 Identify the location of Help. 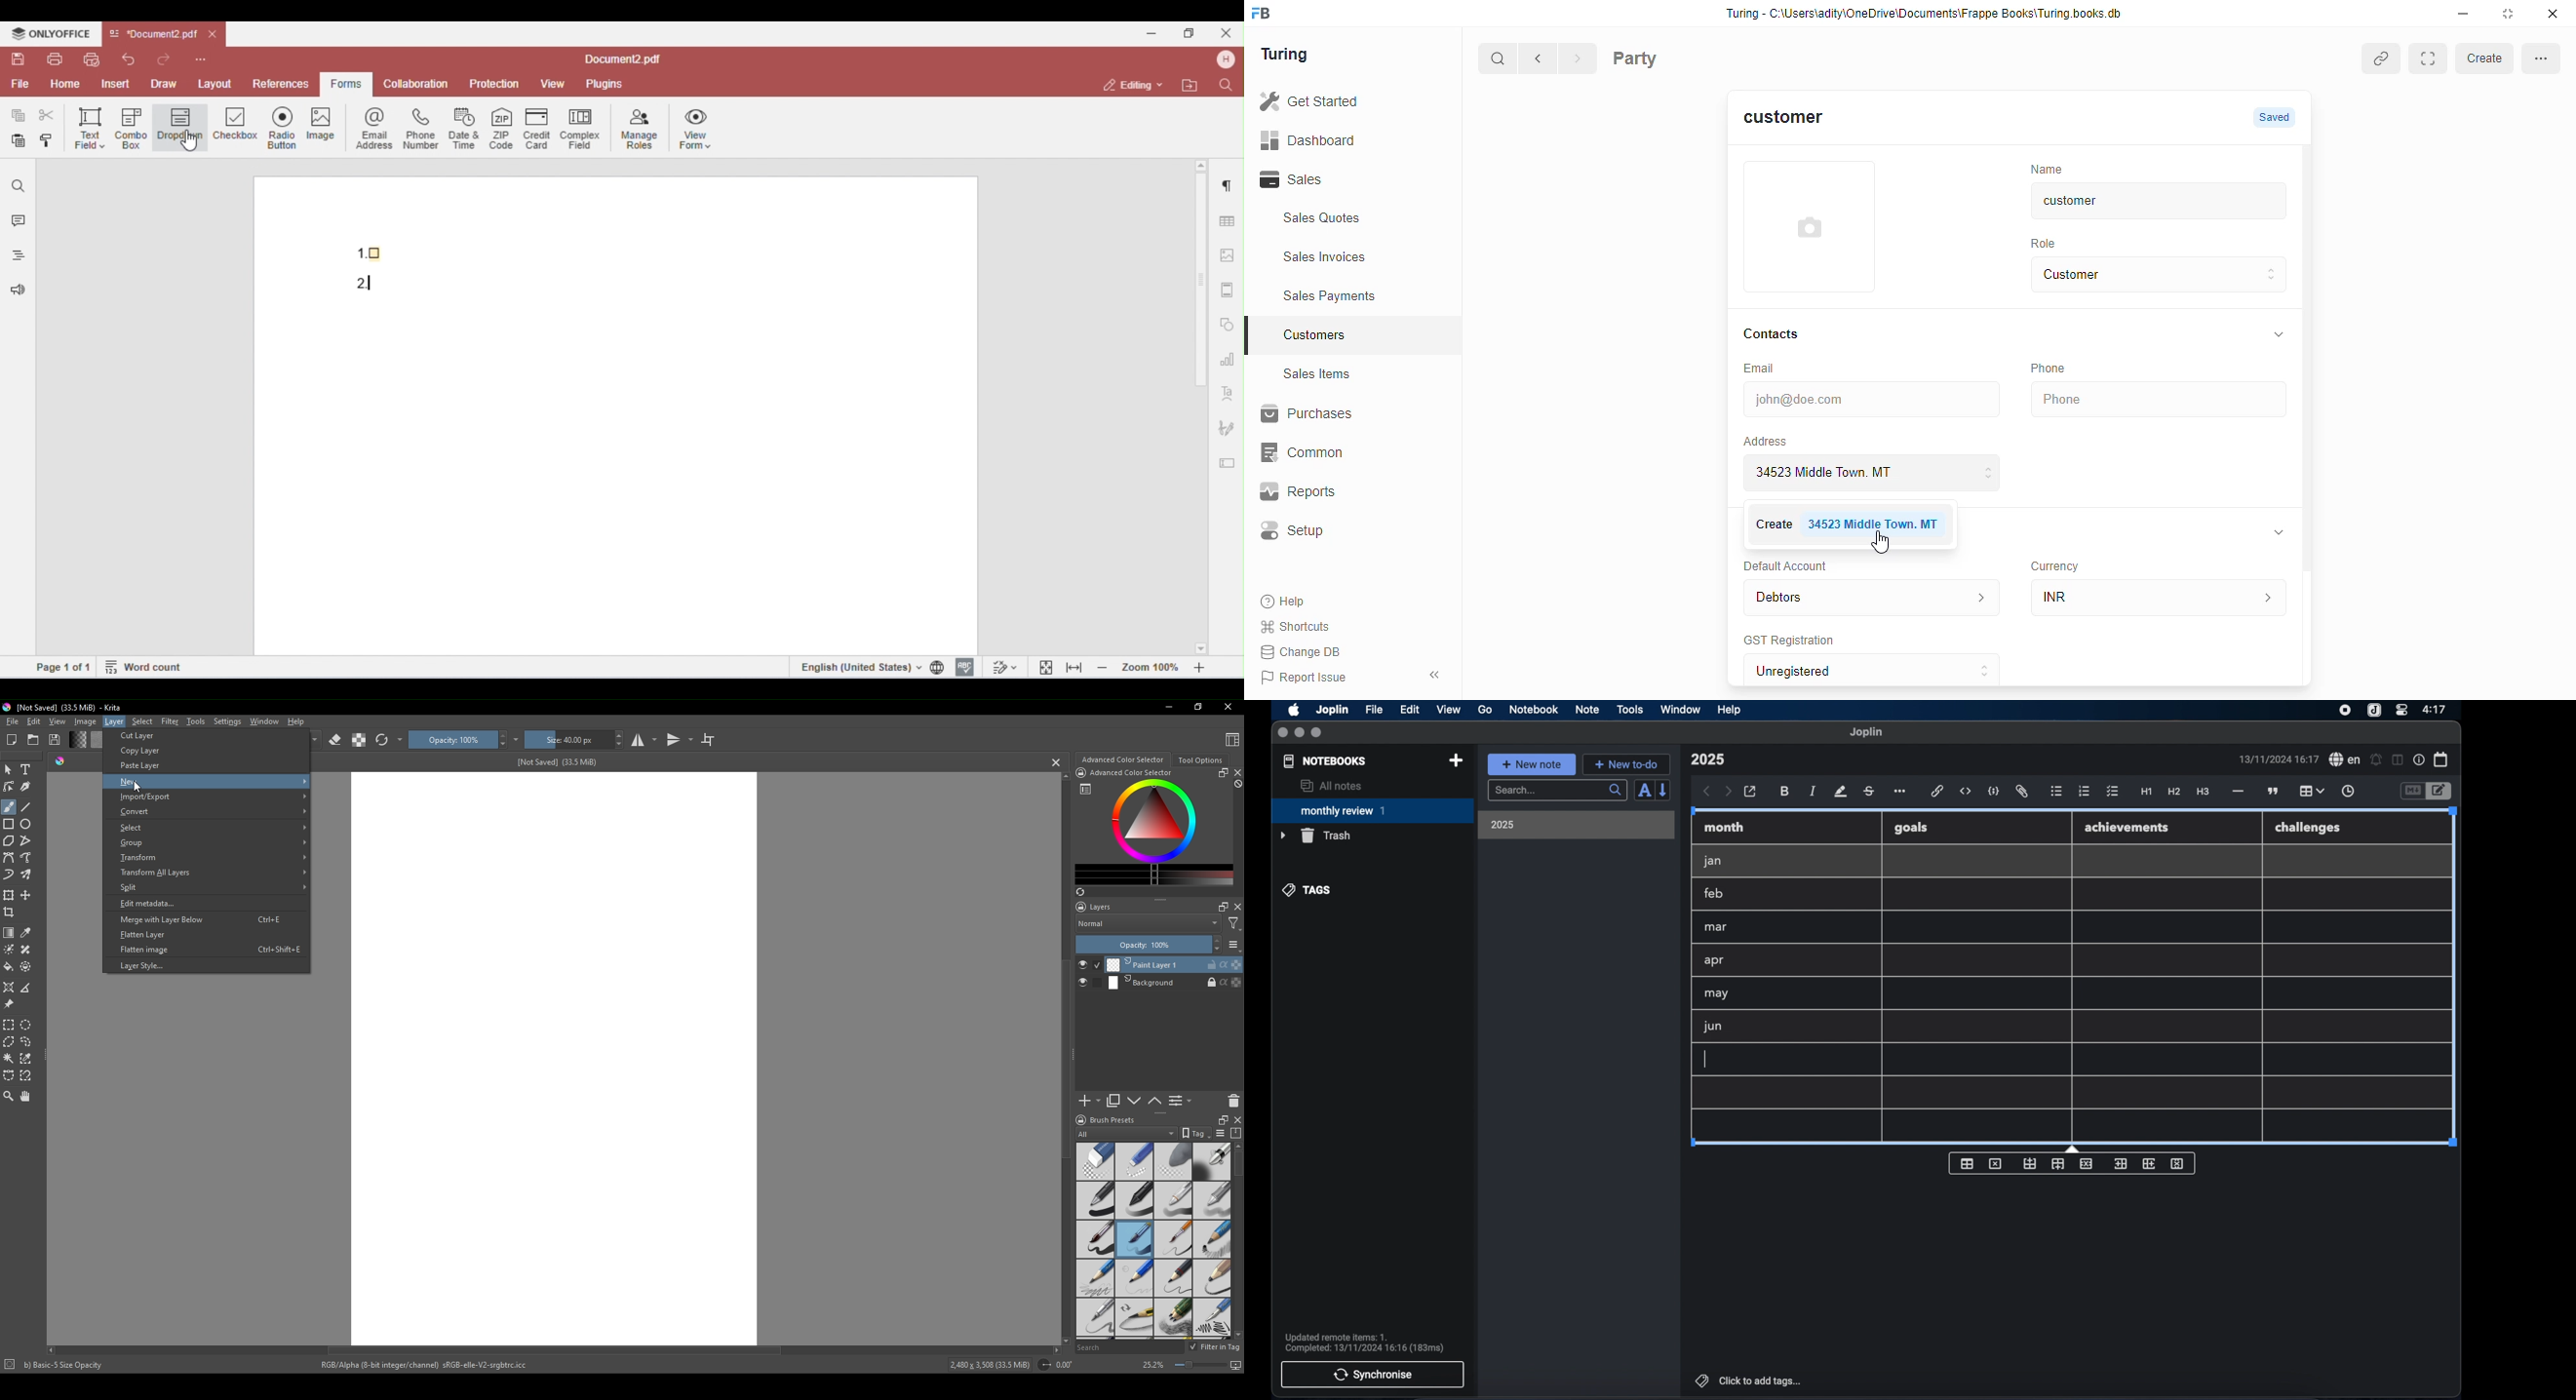
(1285, 603).